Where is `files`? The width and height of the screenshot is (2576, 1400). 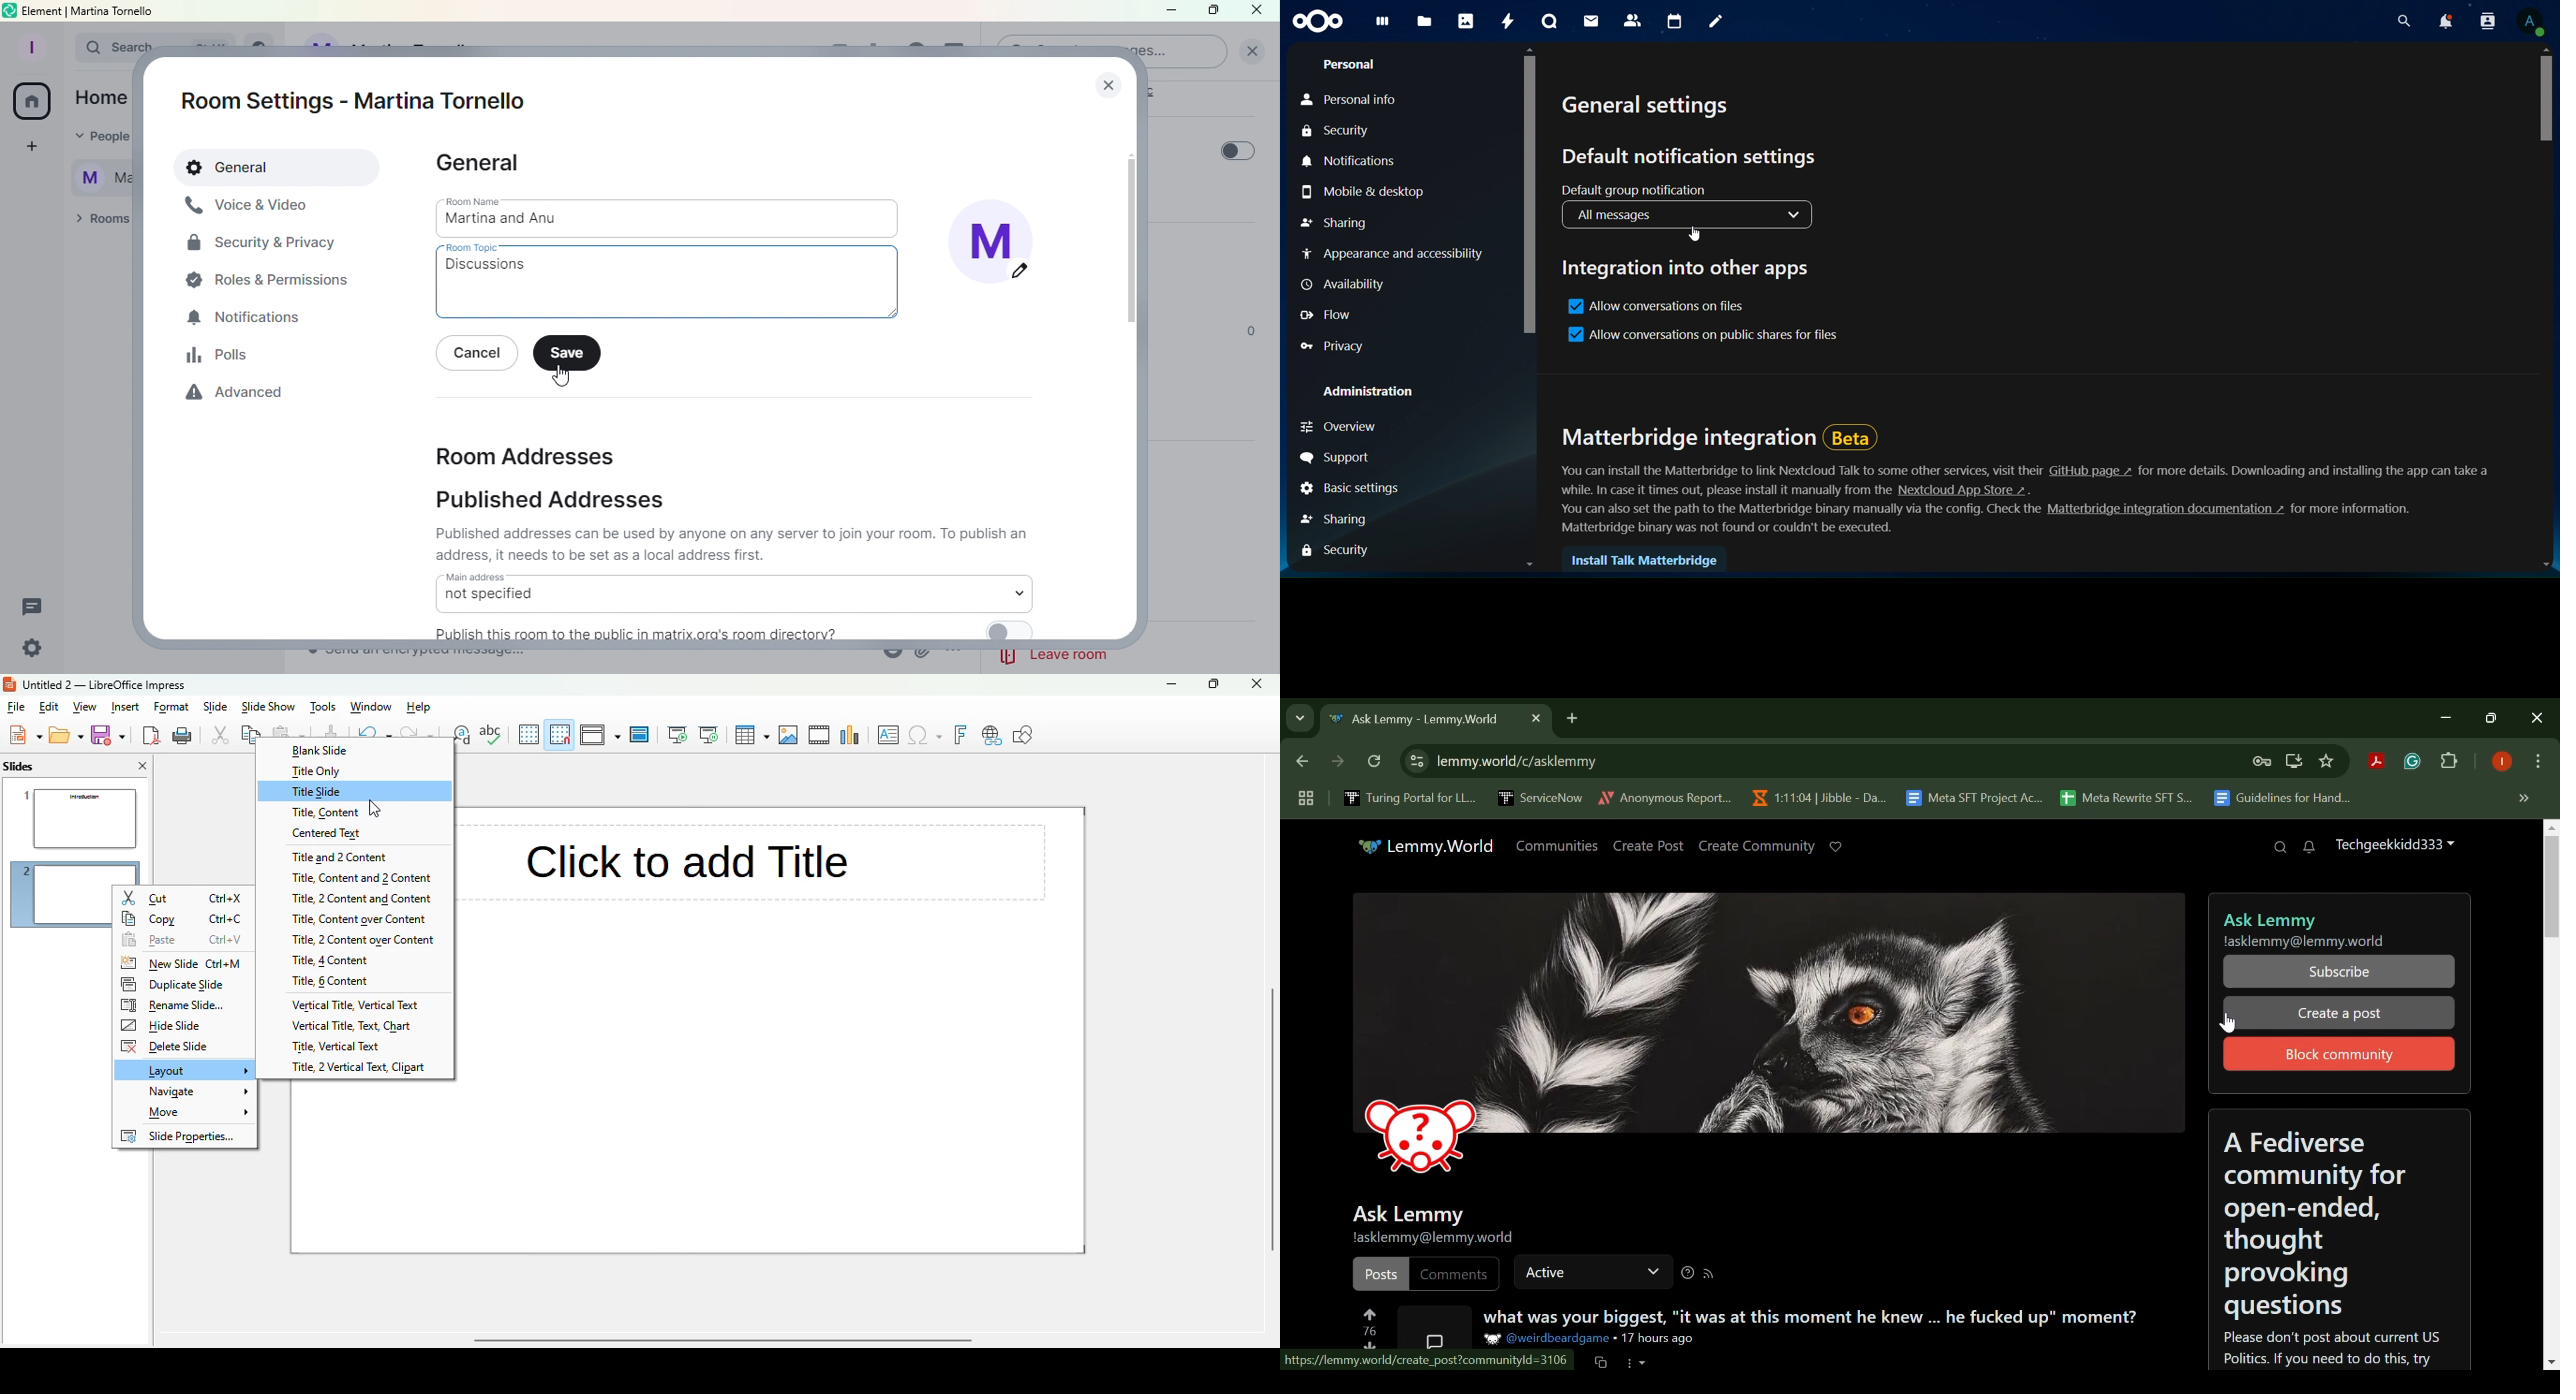 files is located at coordinates (1385, 26).